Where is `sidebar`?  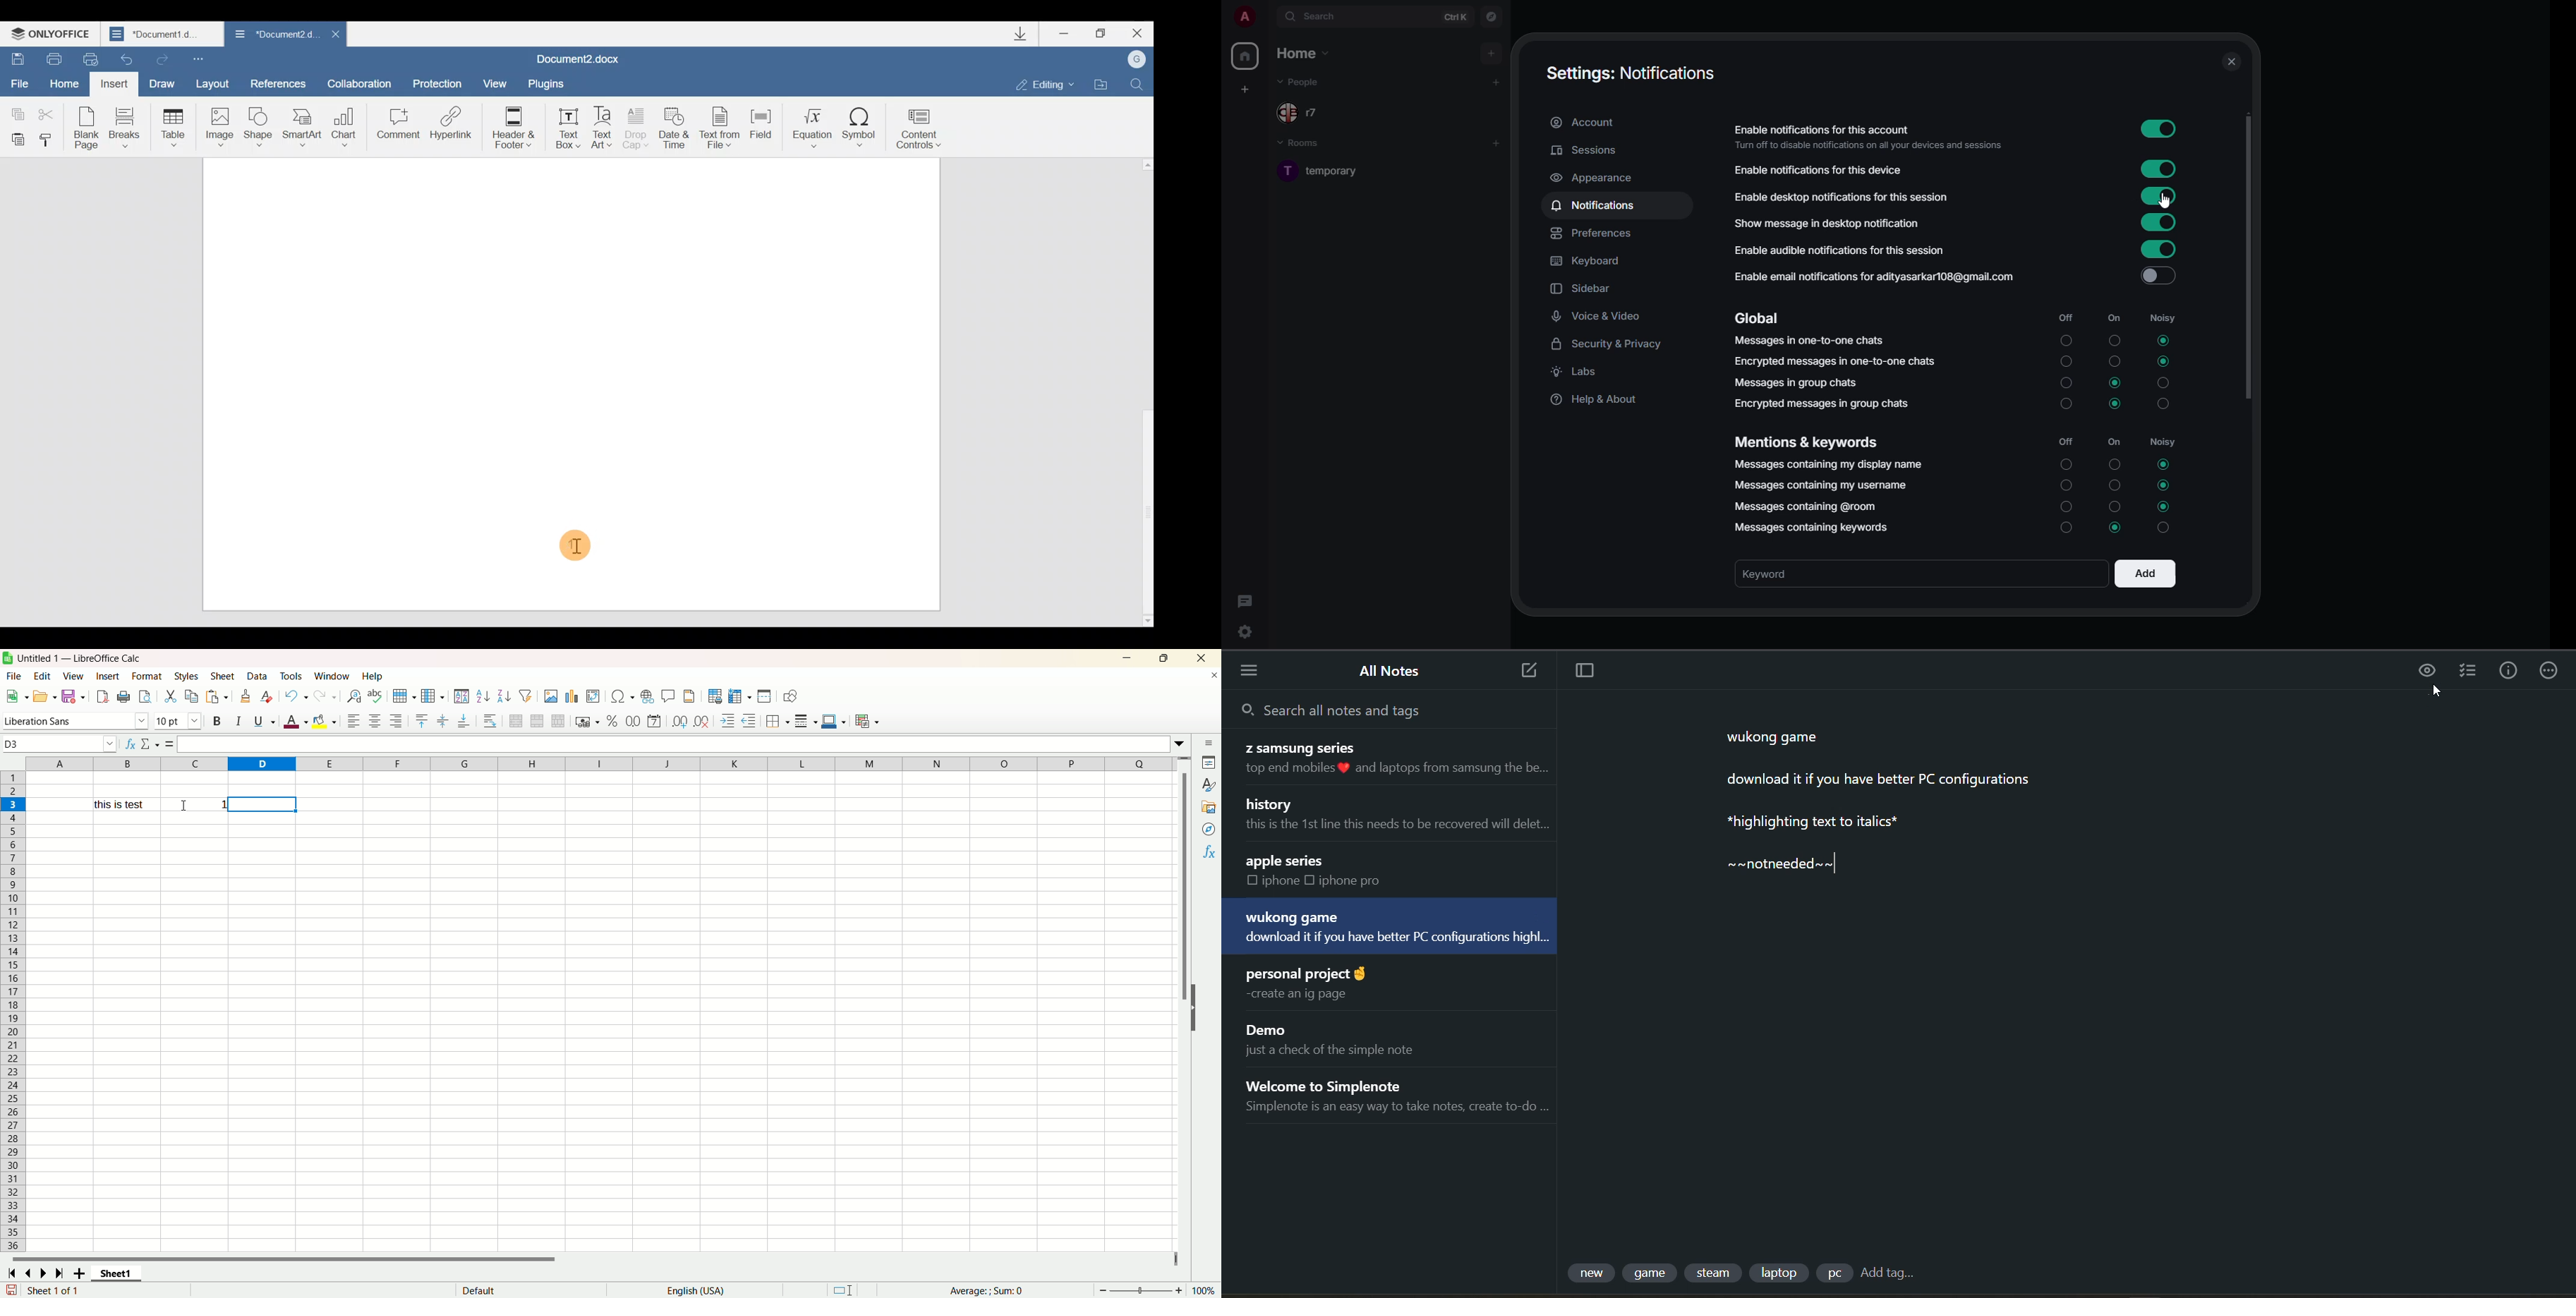 sidebar is located at coordinates (1583, 289).